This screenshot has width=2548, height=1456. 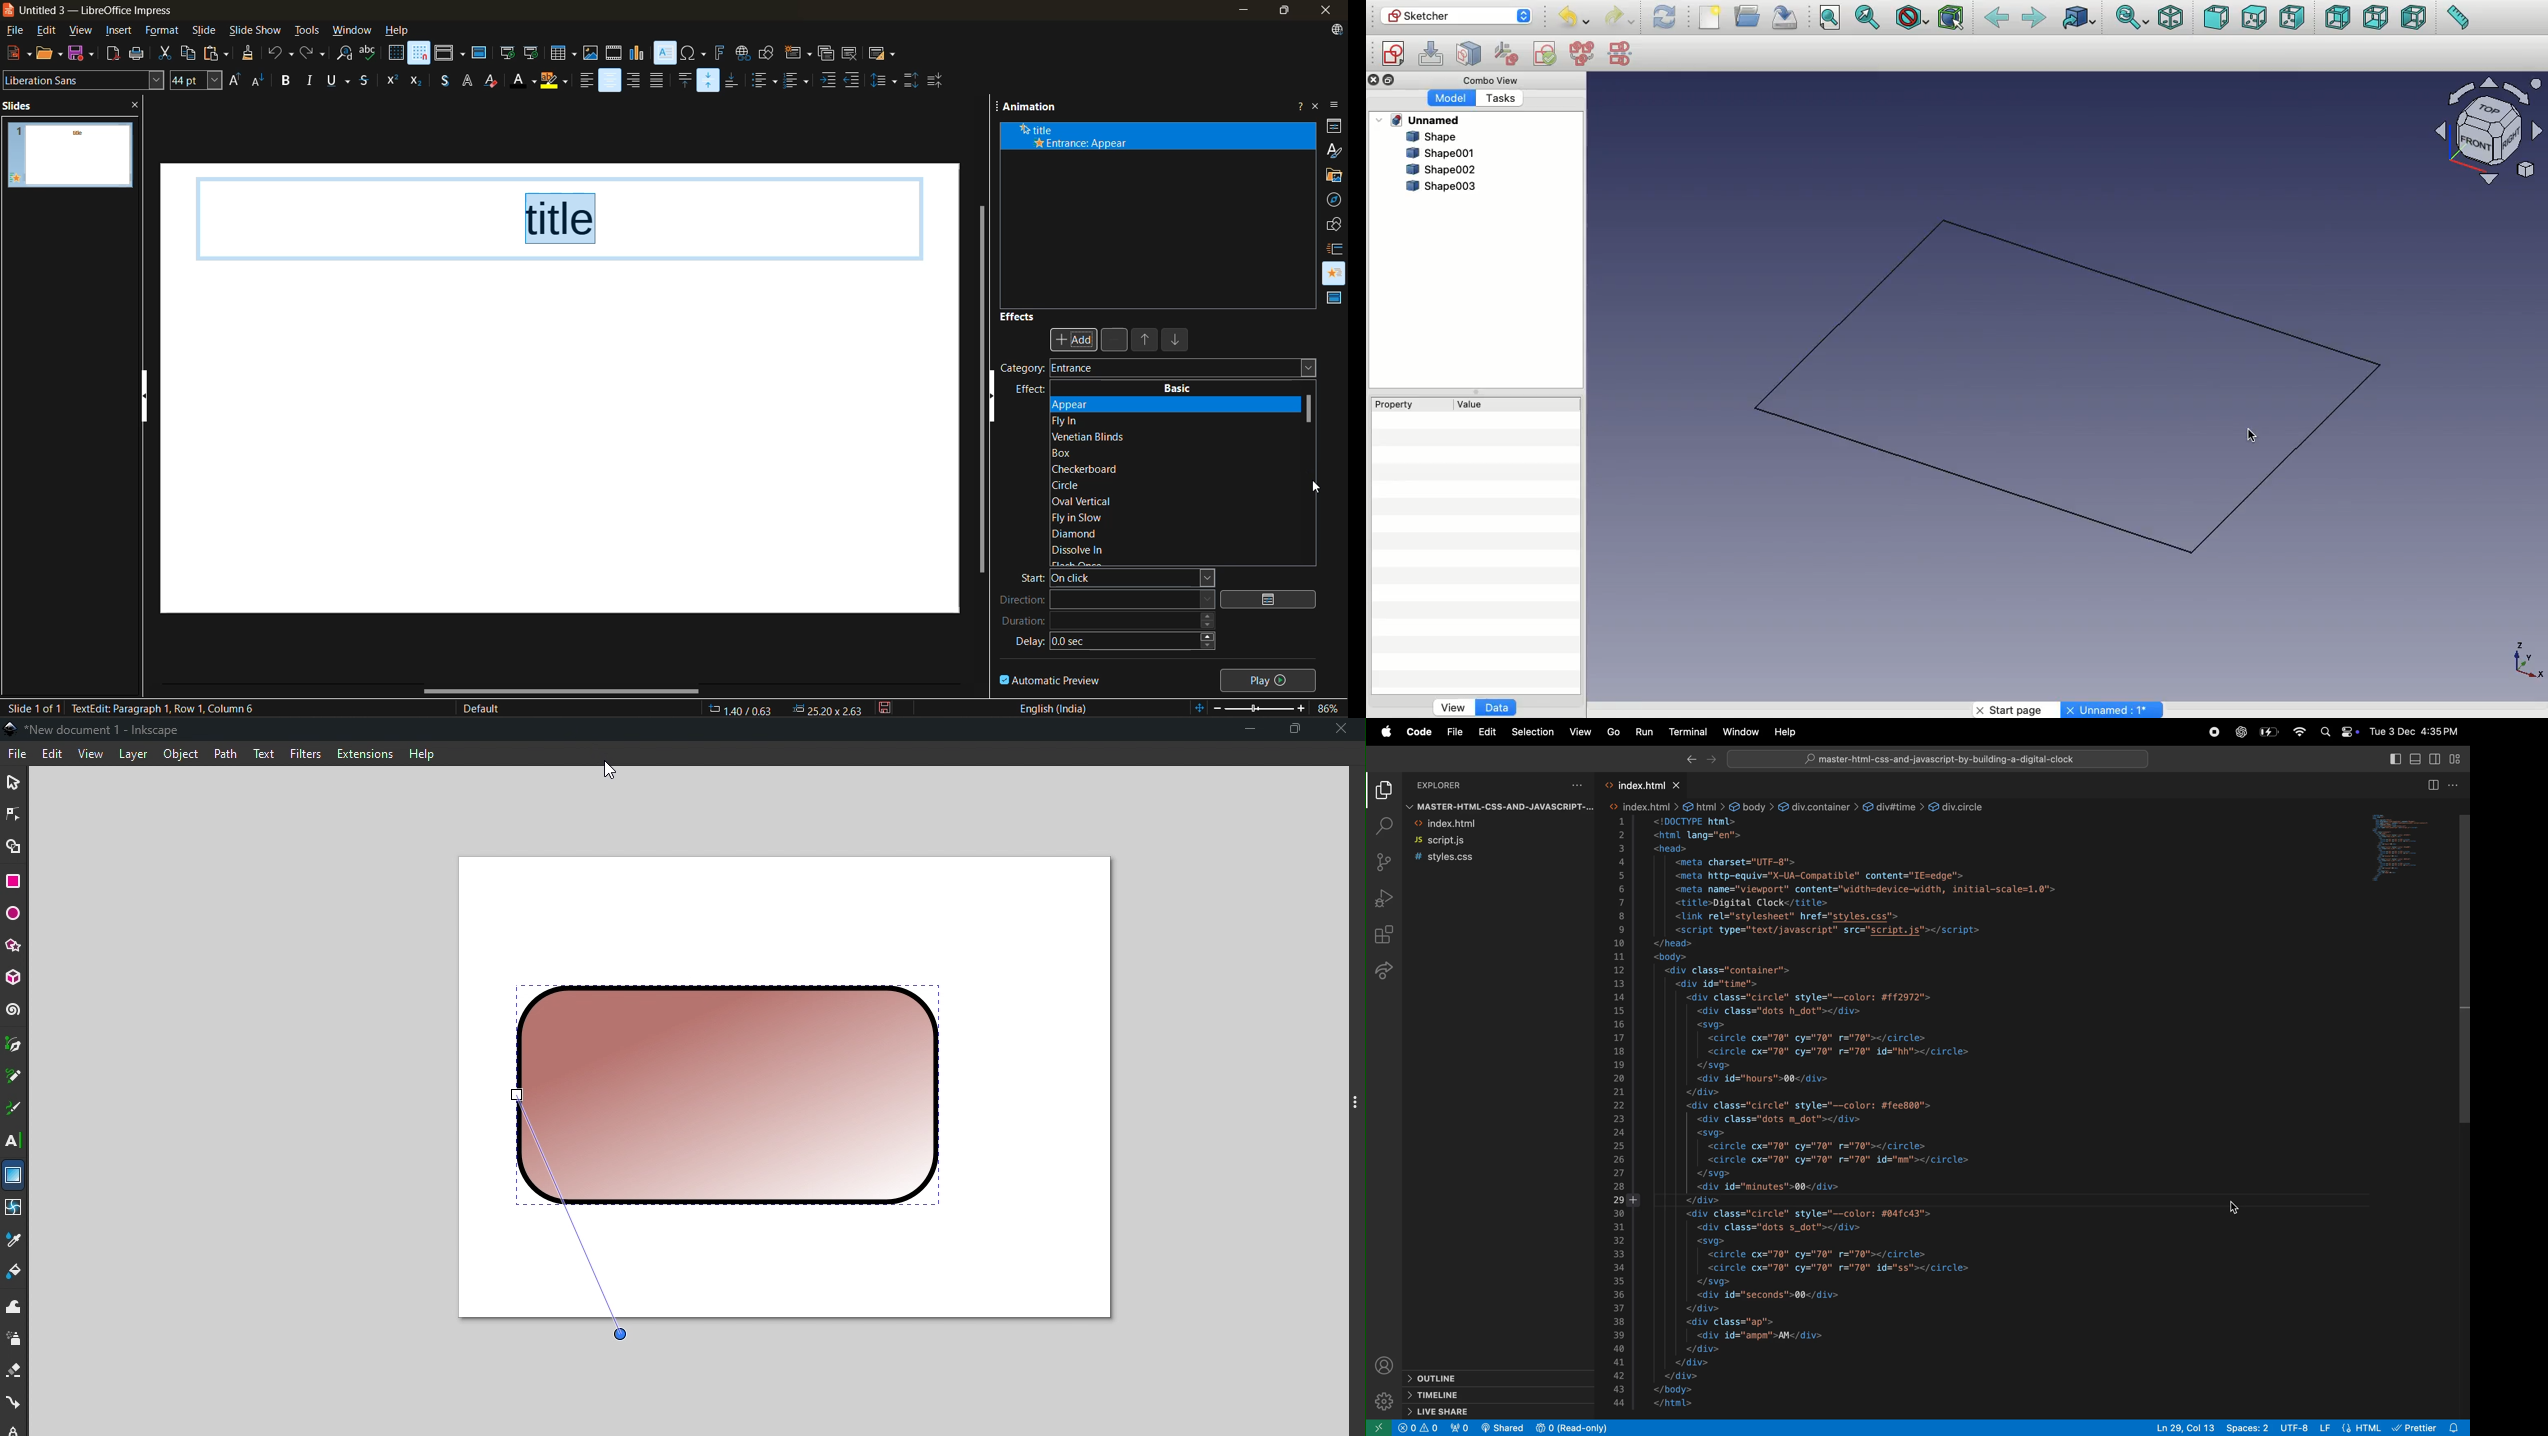 I want to click on fit to slide, so click(x=1202, y=709).